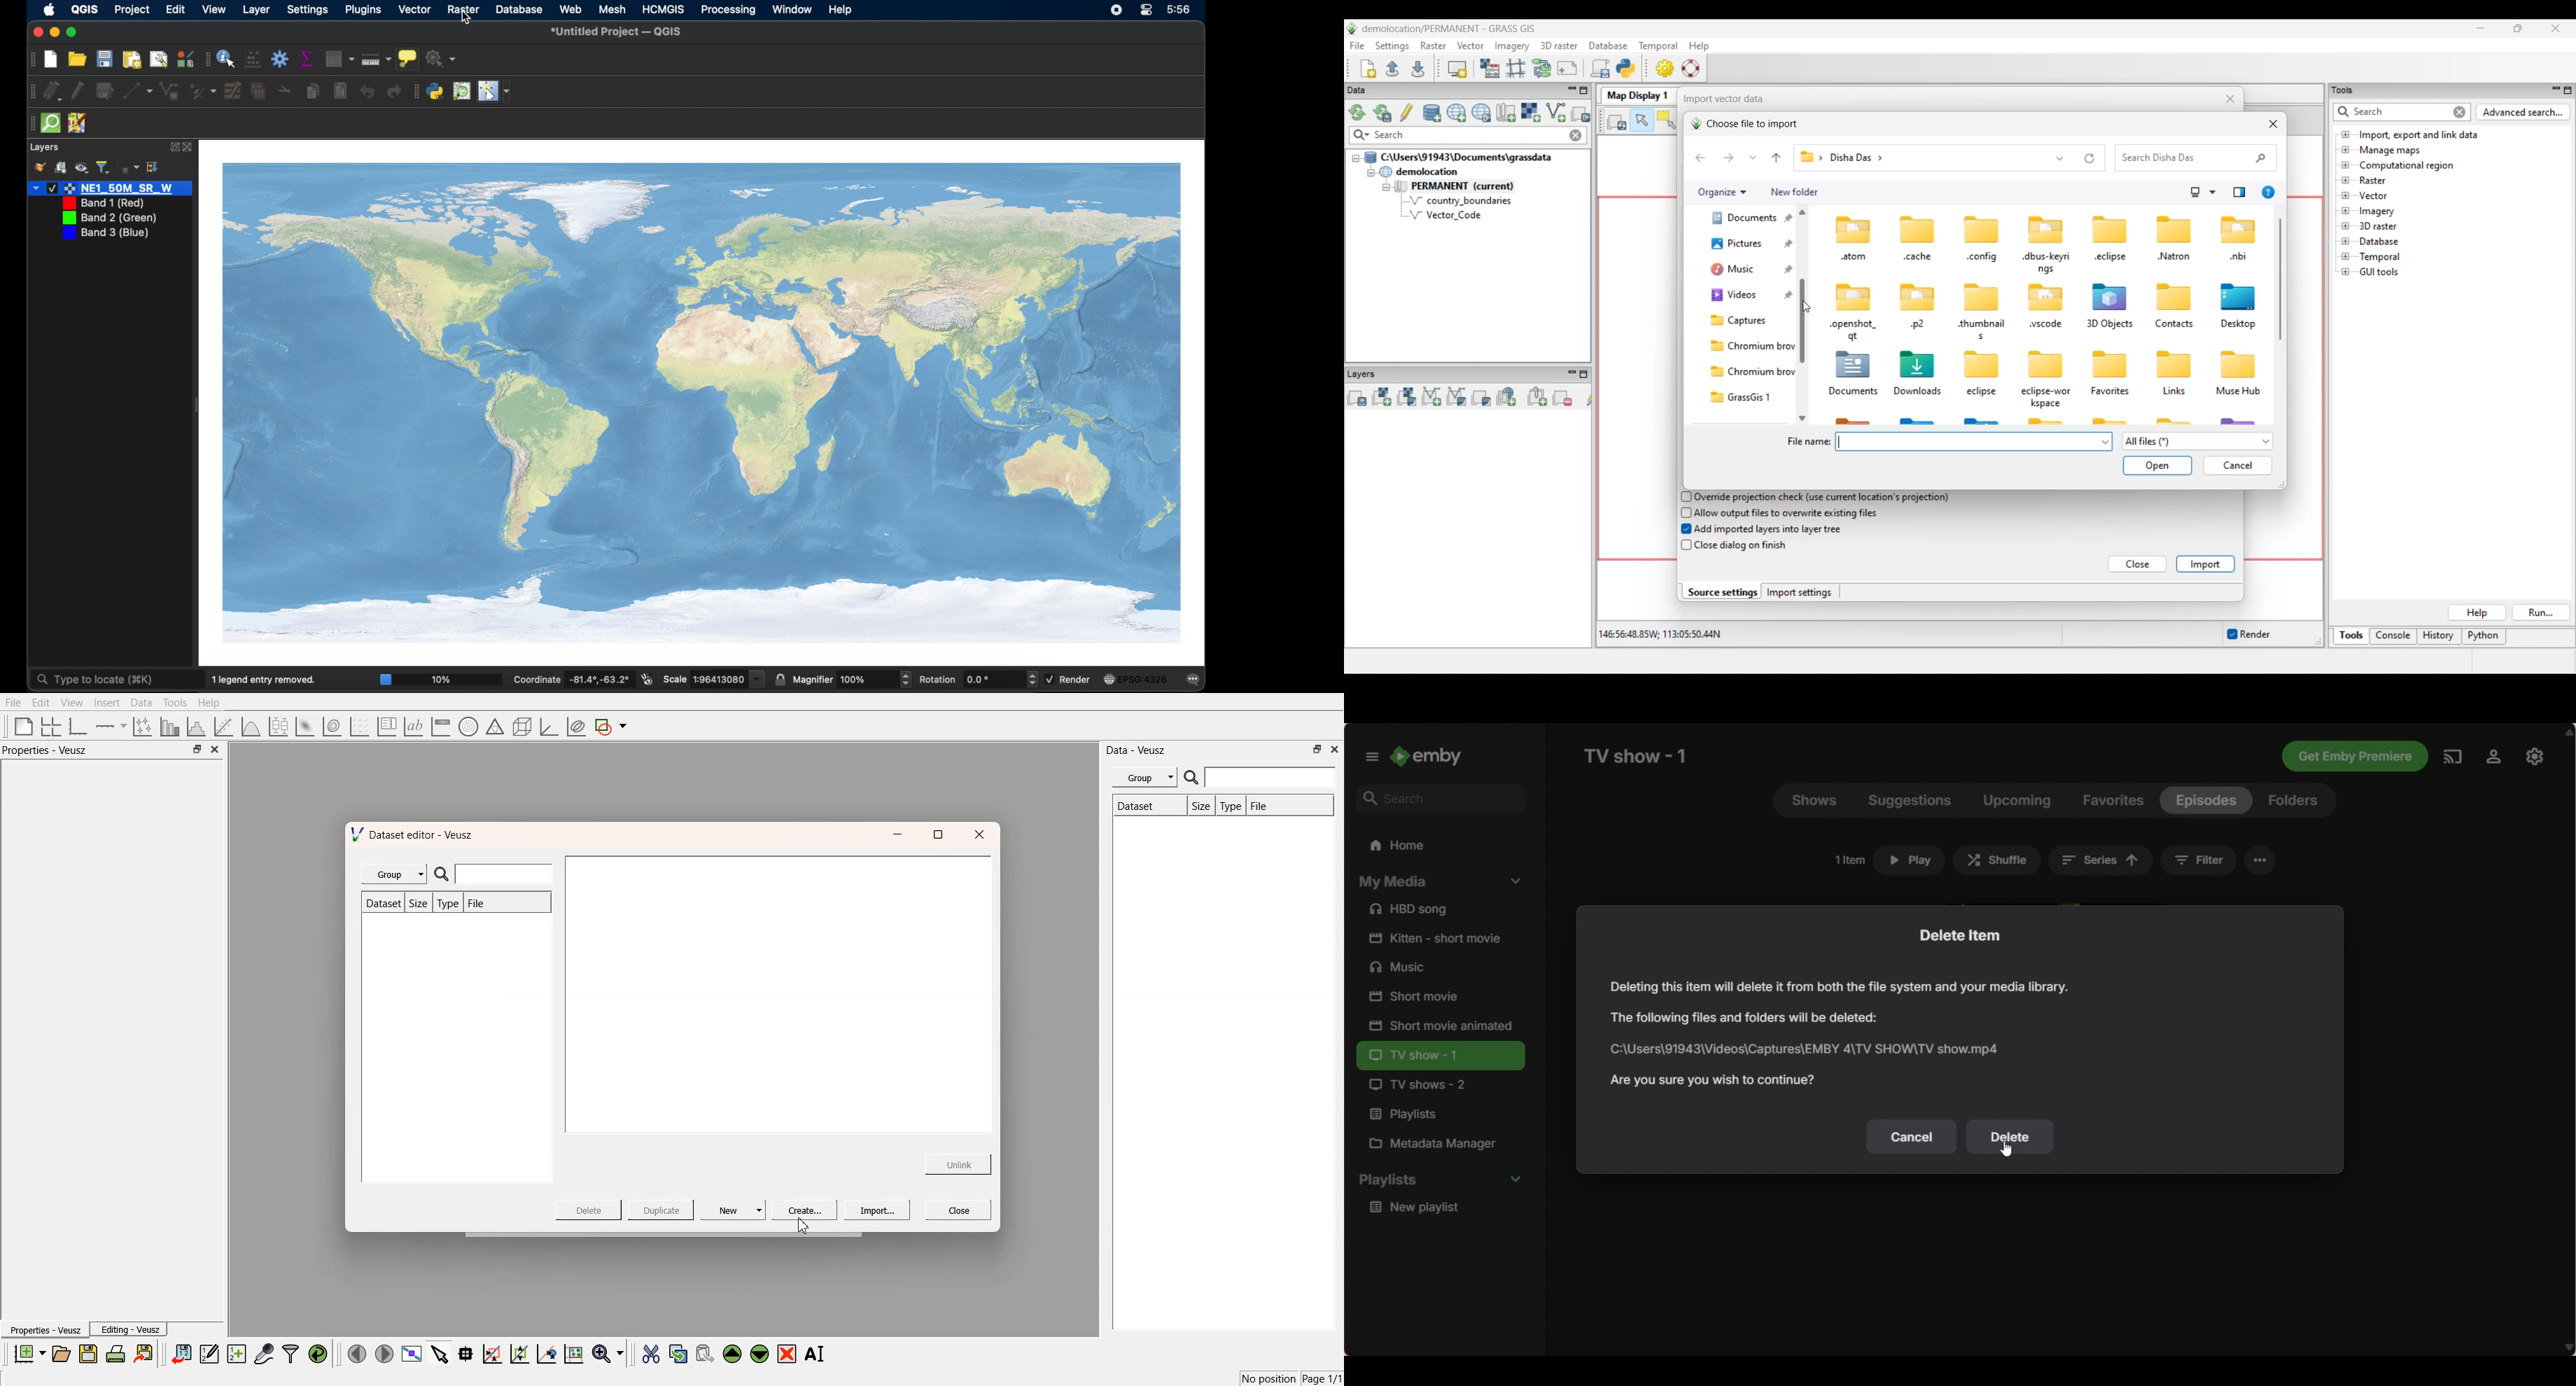 This screenshot has width=2576, height=1400. What do you see at coordinates (590, 1209) in the screenshot?
I see `Delete` at bounding box center [590, 1209].